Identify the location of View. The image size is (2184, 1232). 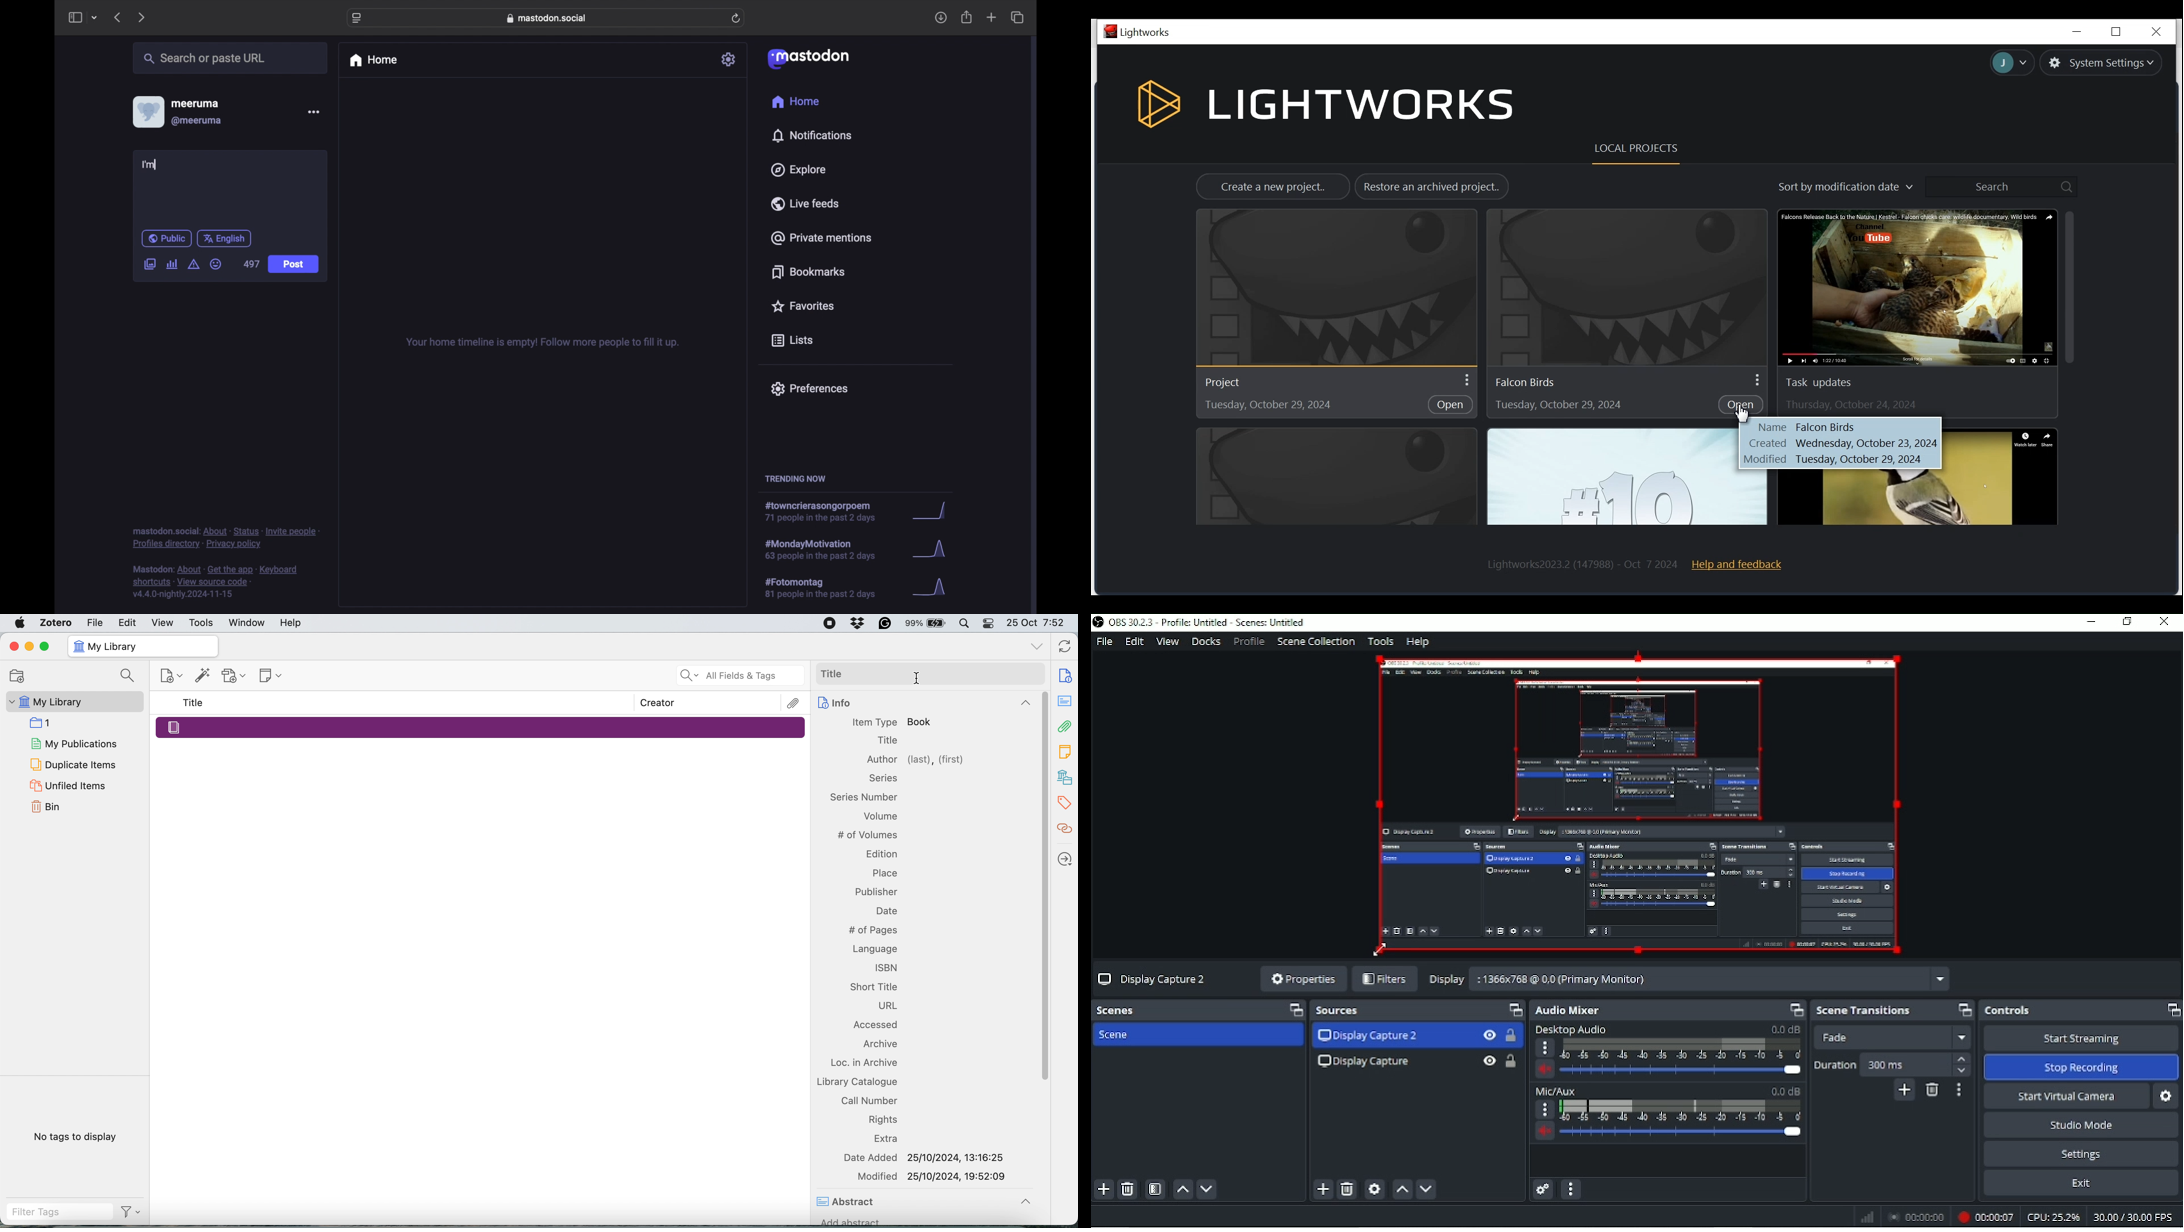
(1167, 641).